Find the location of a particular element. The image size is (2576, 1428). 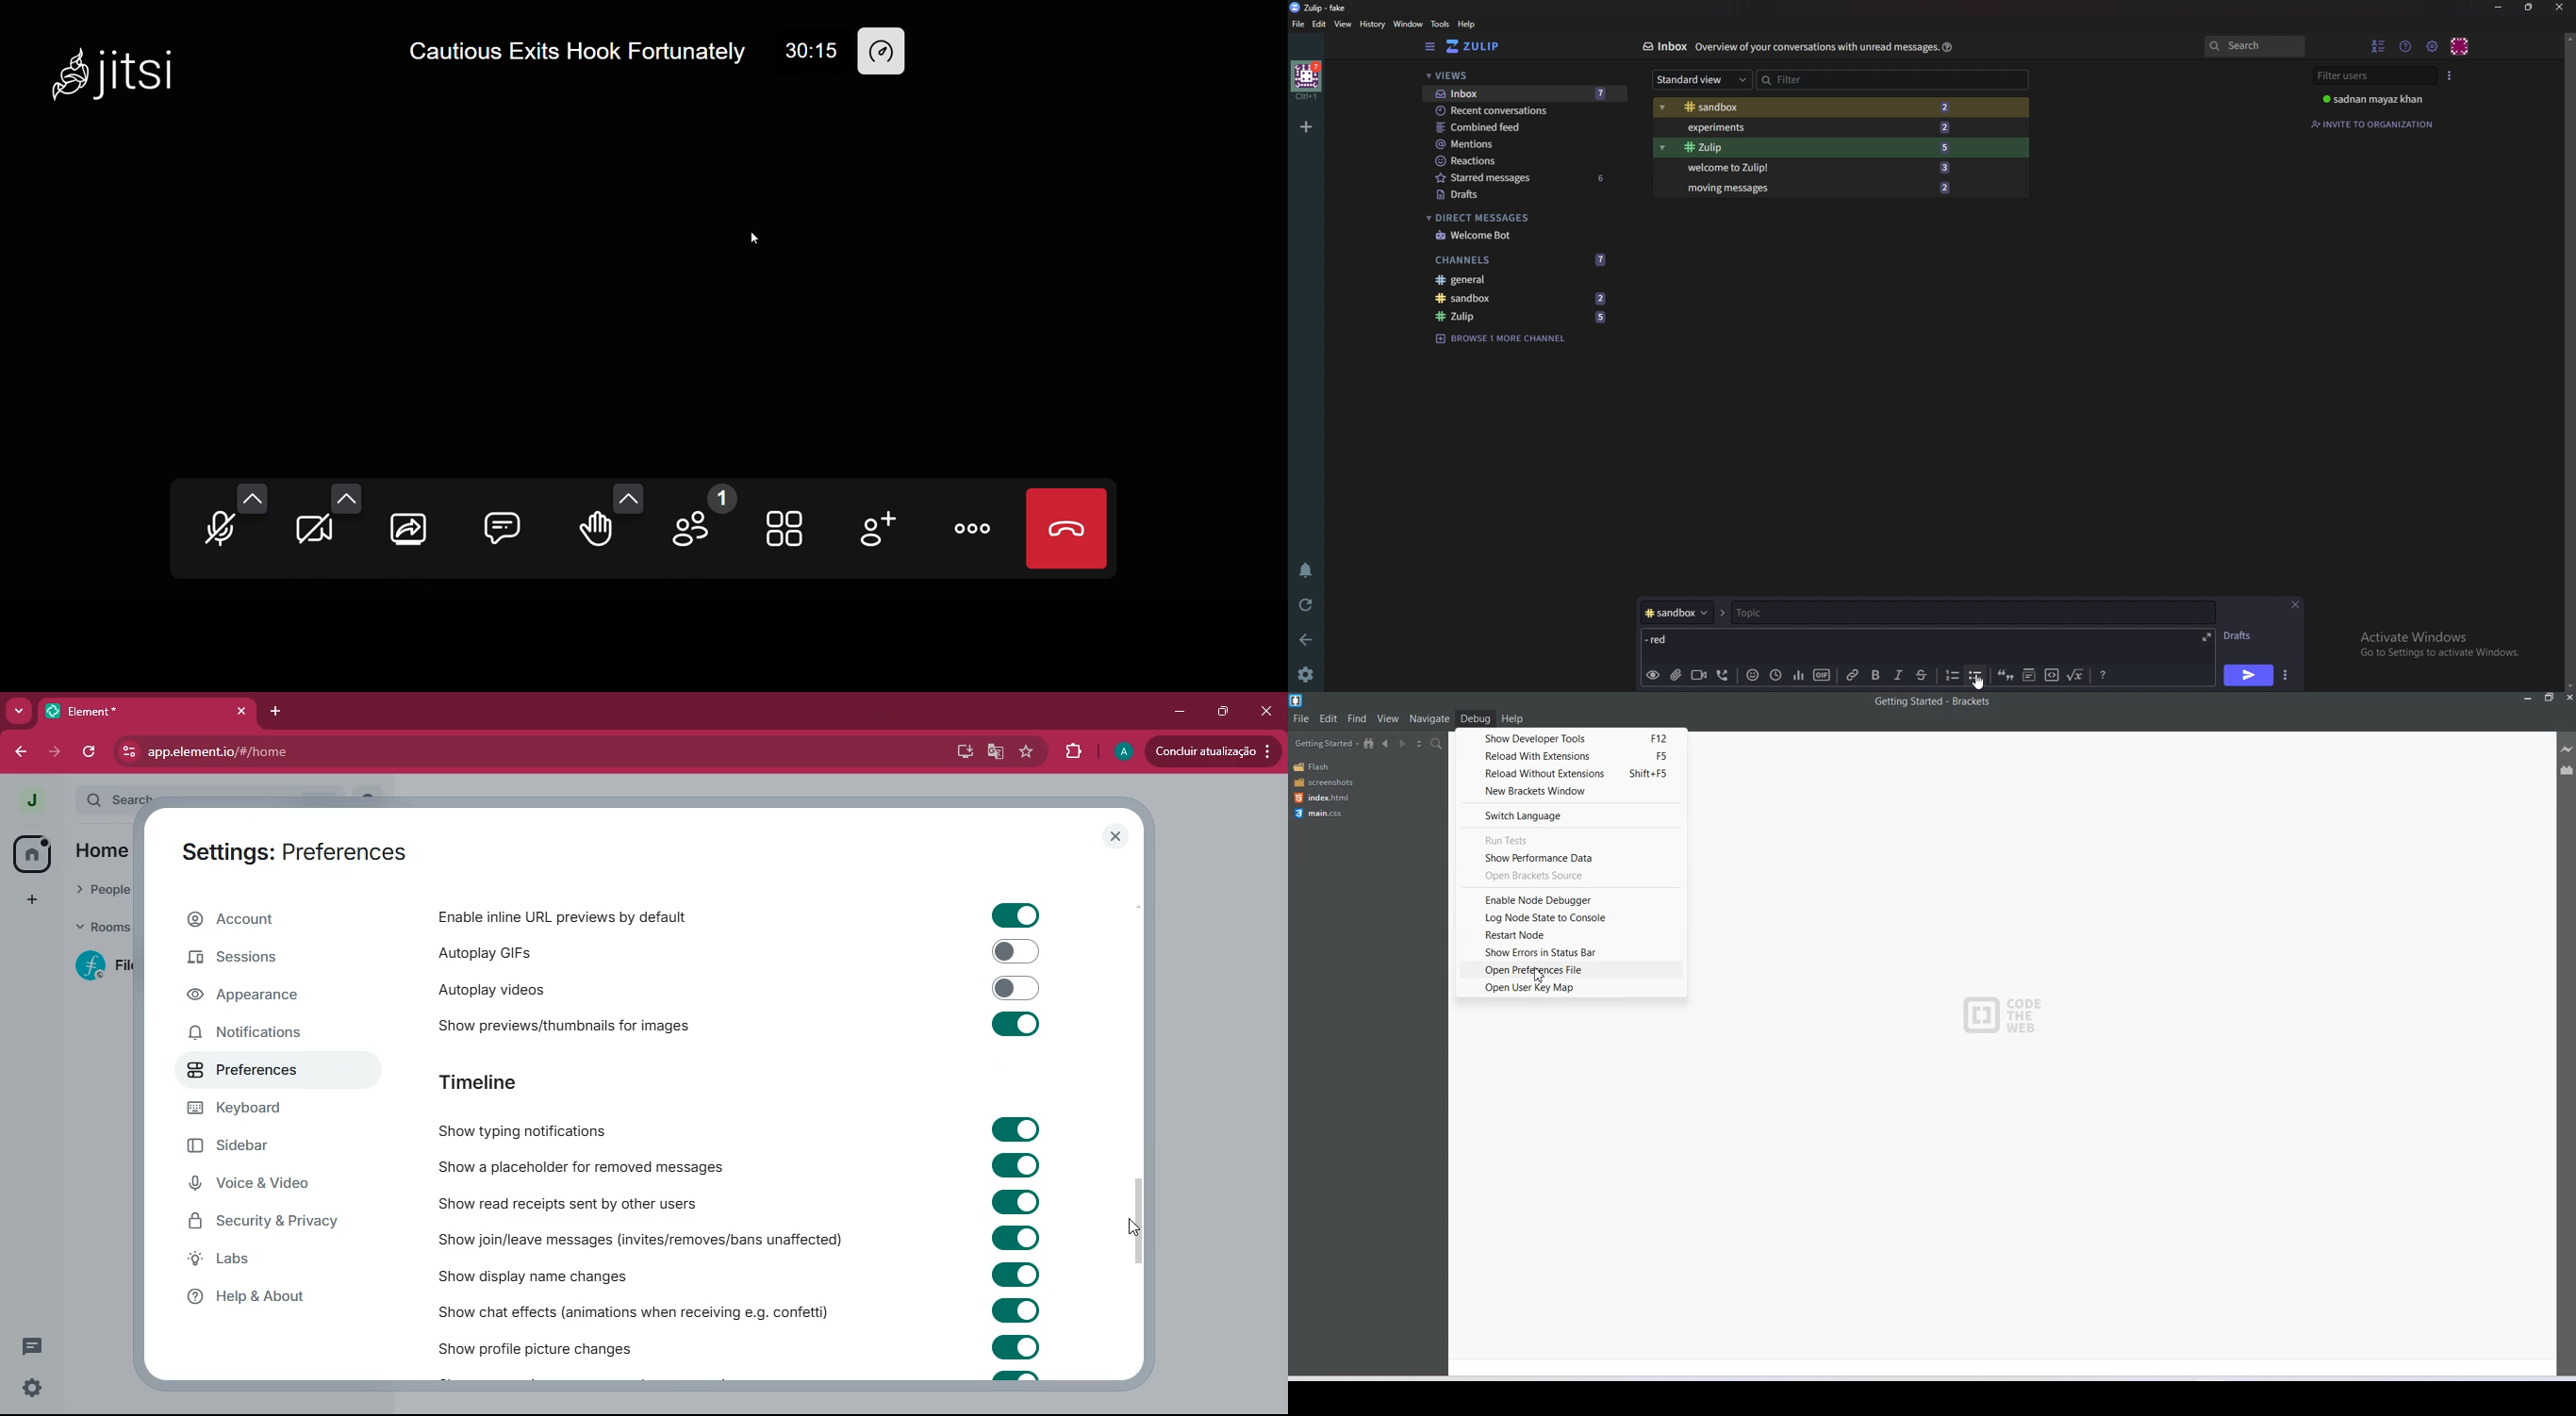

welcome bot is located at coordinates (1521, 235).